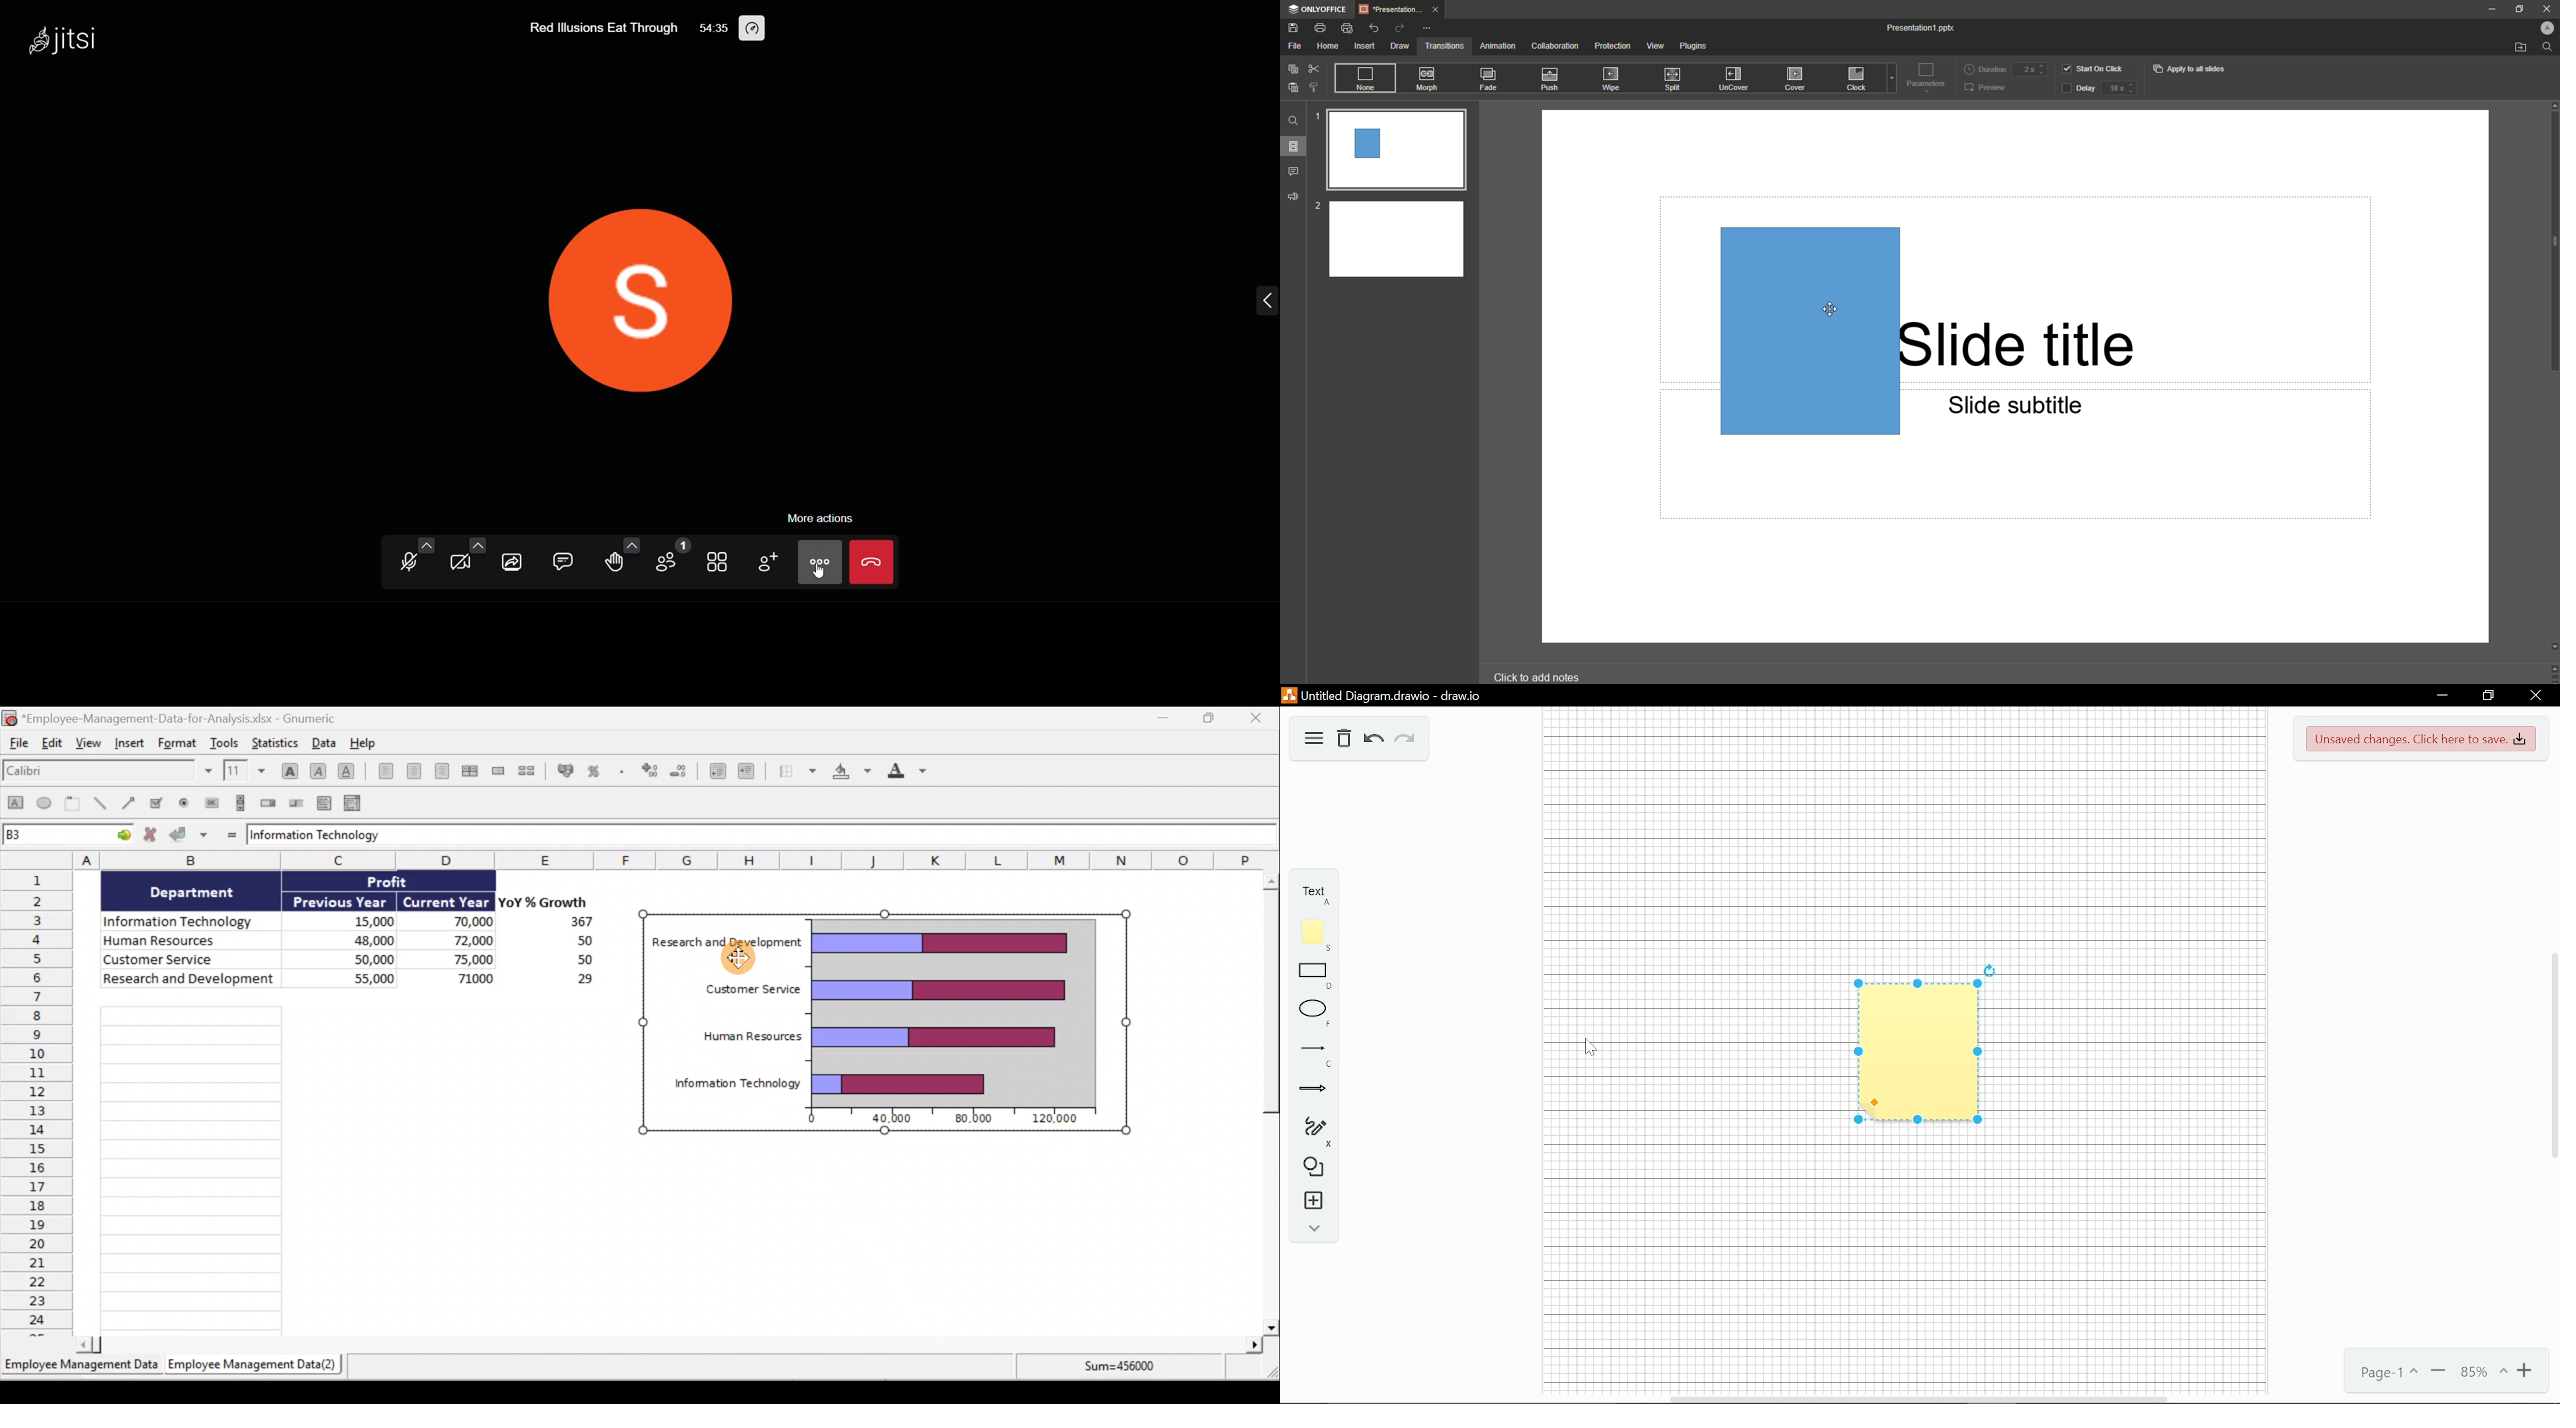  What do you see at coordinates (2482, 1371) in the screenshot?
I see `Current zoom` at bounding box center [2482, 1371].